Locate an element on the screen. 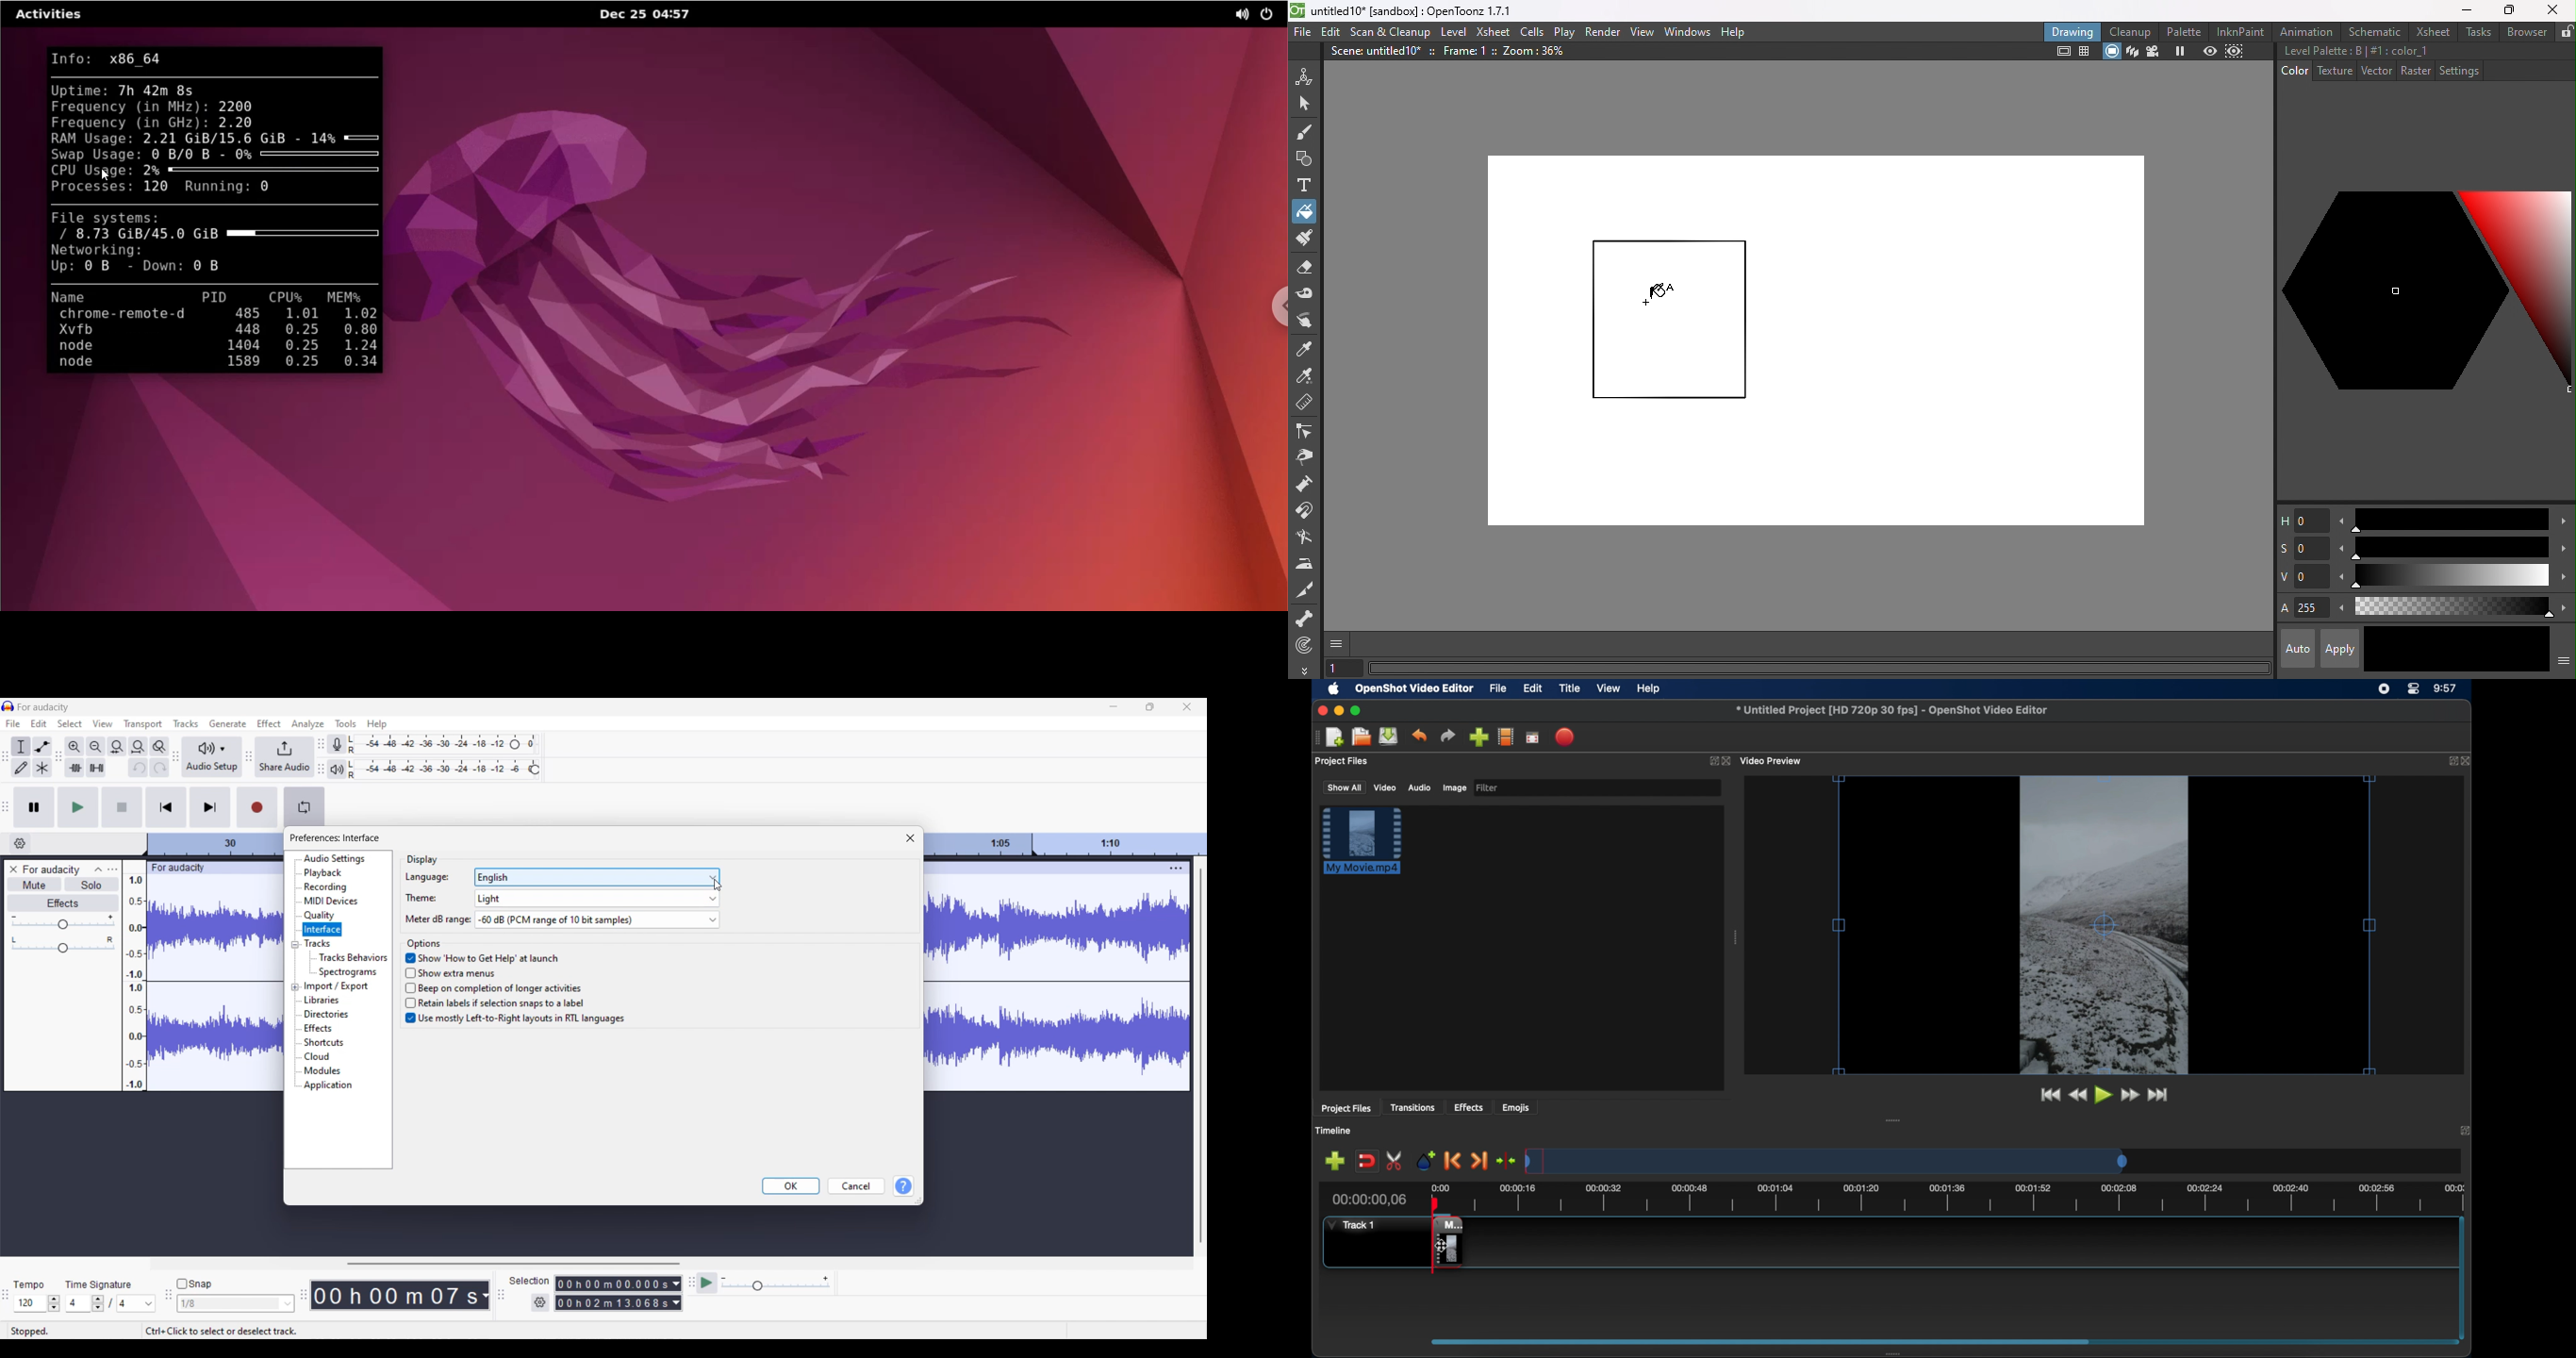  Help is located at coordinates (903, 1186).